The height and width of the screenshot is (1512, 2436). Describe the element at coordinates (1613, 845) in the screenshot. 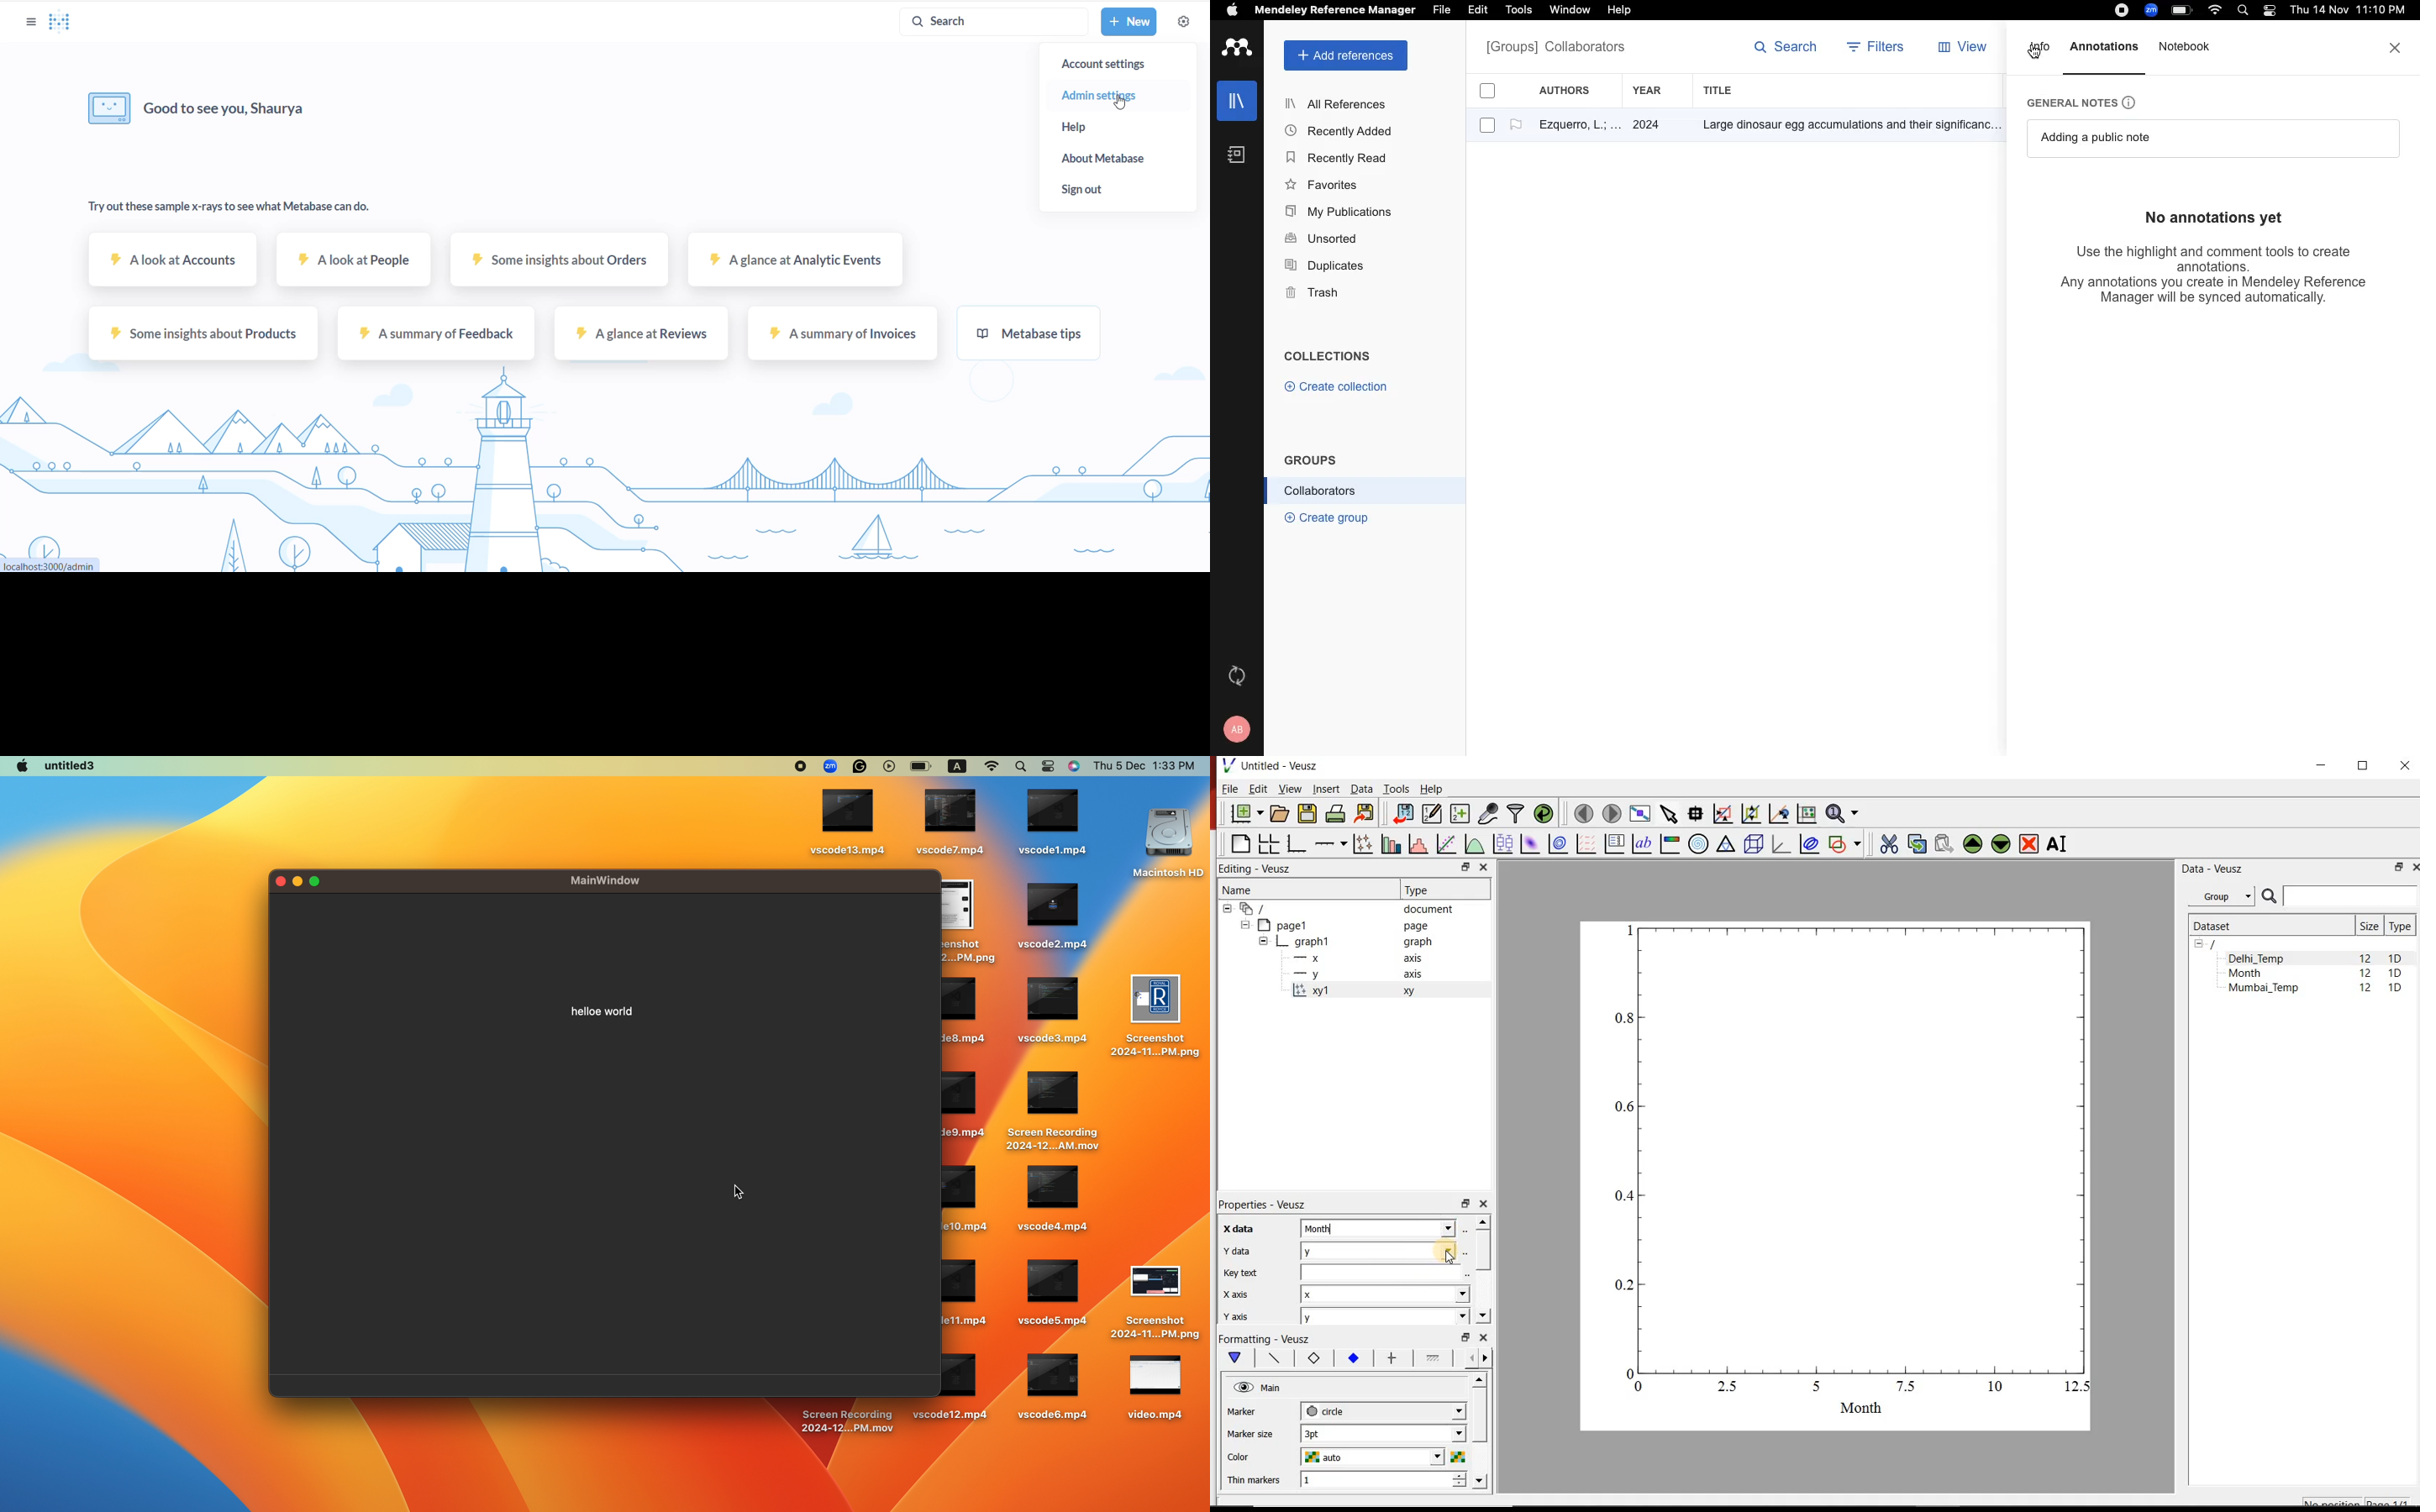

I see `plot key` at that location.